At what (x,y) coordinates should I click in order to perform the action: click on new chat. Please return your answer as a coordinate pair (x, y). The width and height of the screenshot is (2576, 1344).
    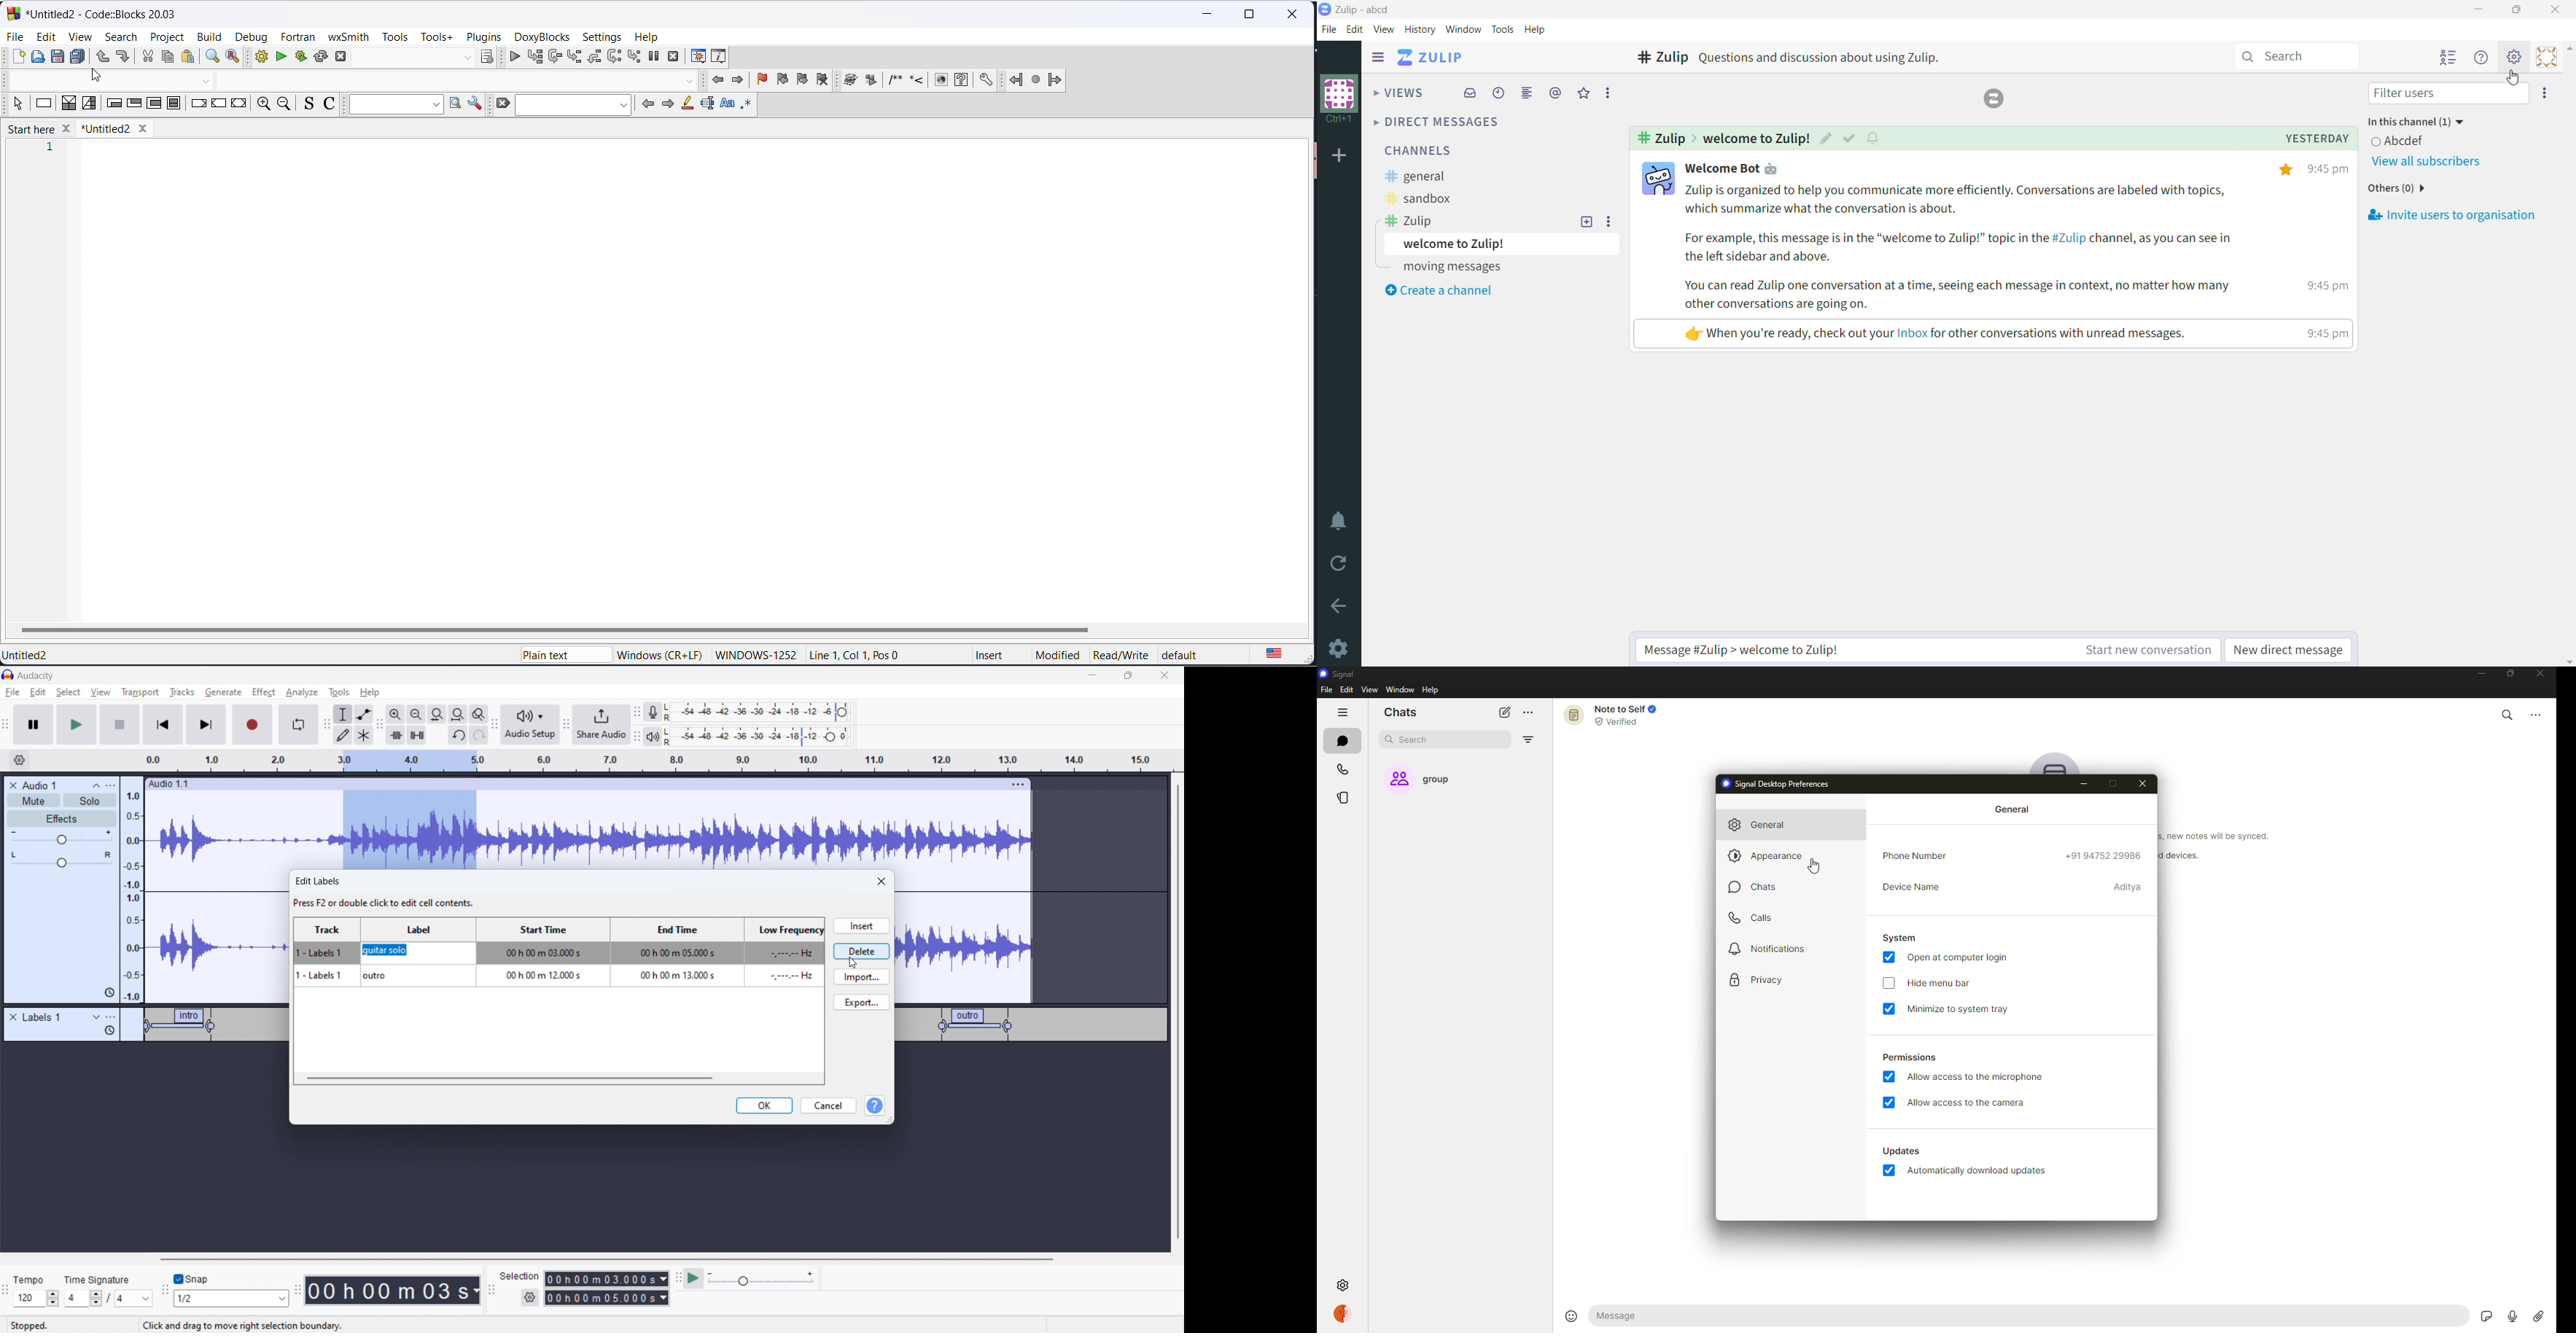
    Looking at the image, I should click on (1504, 712).